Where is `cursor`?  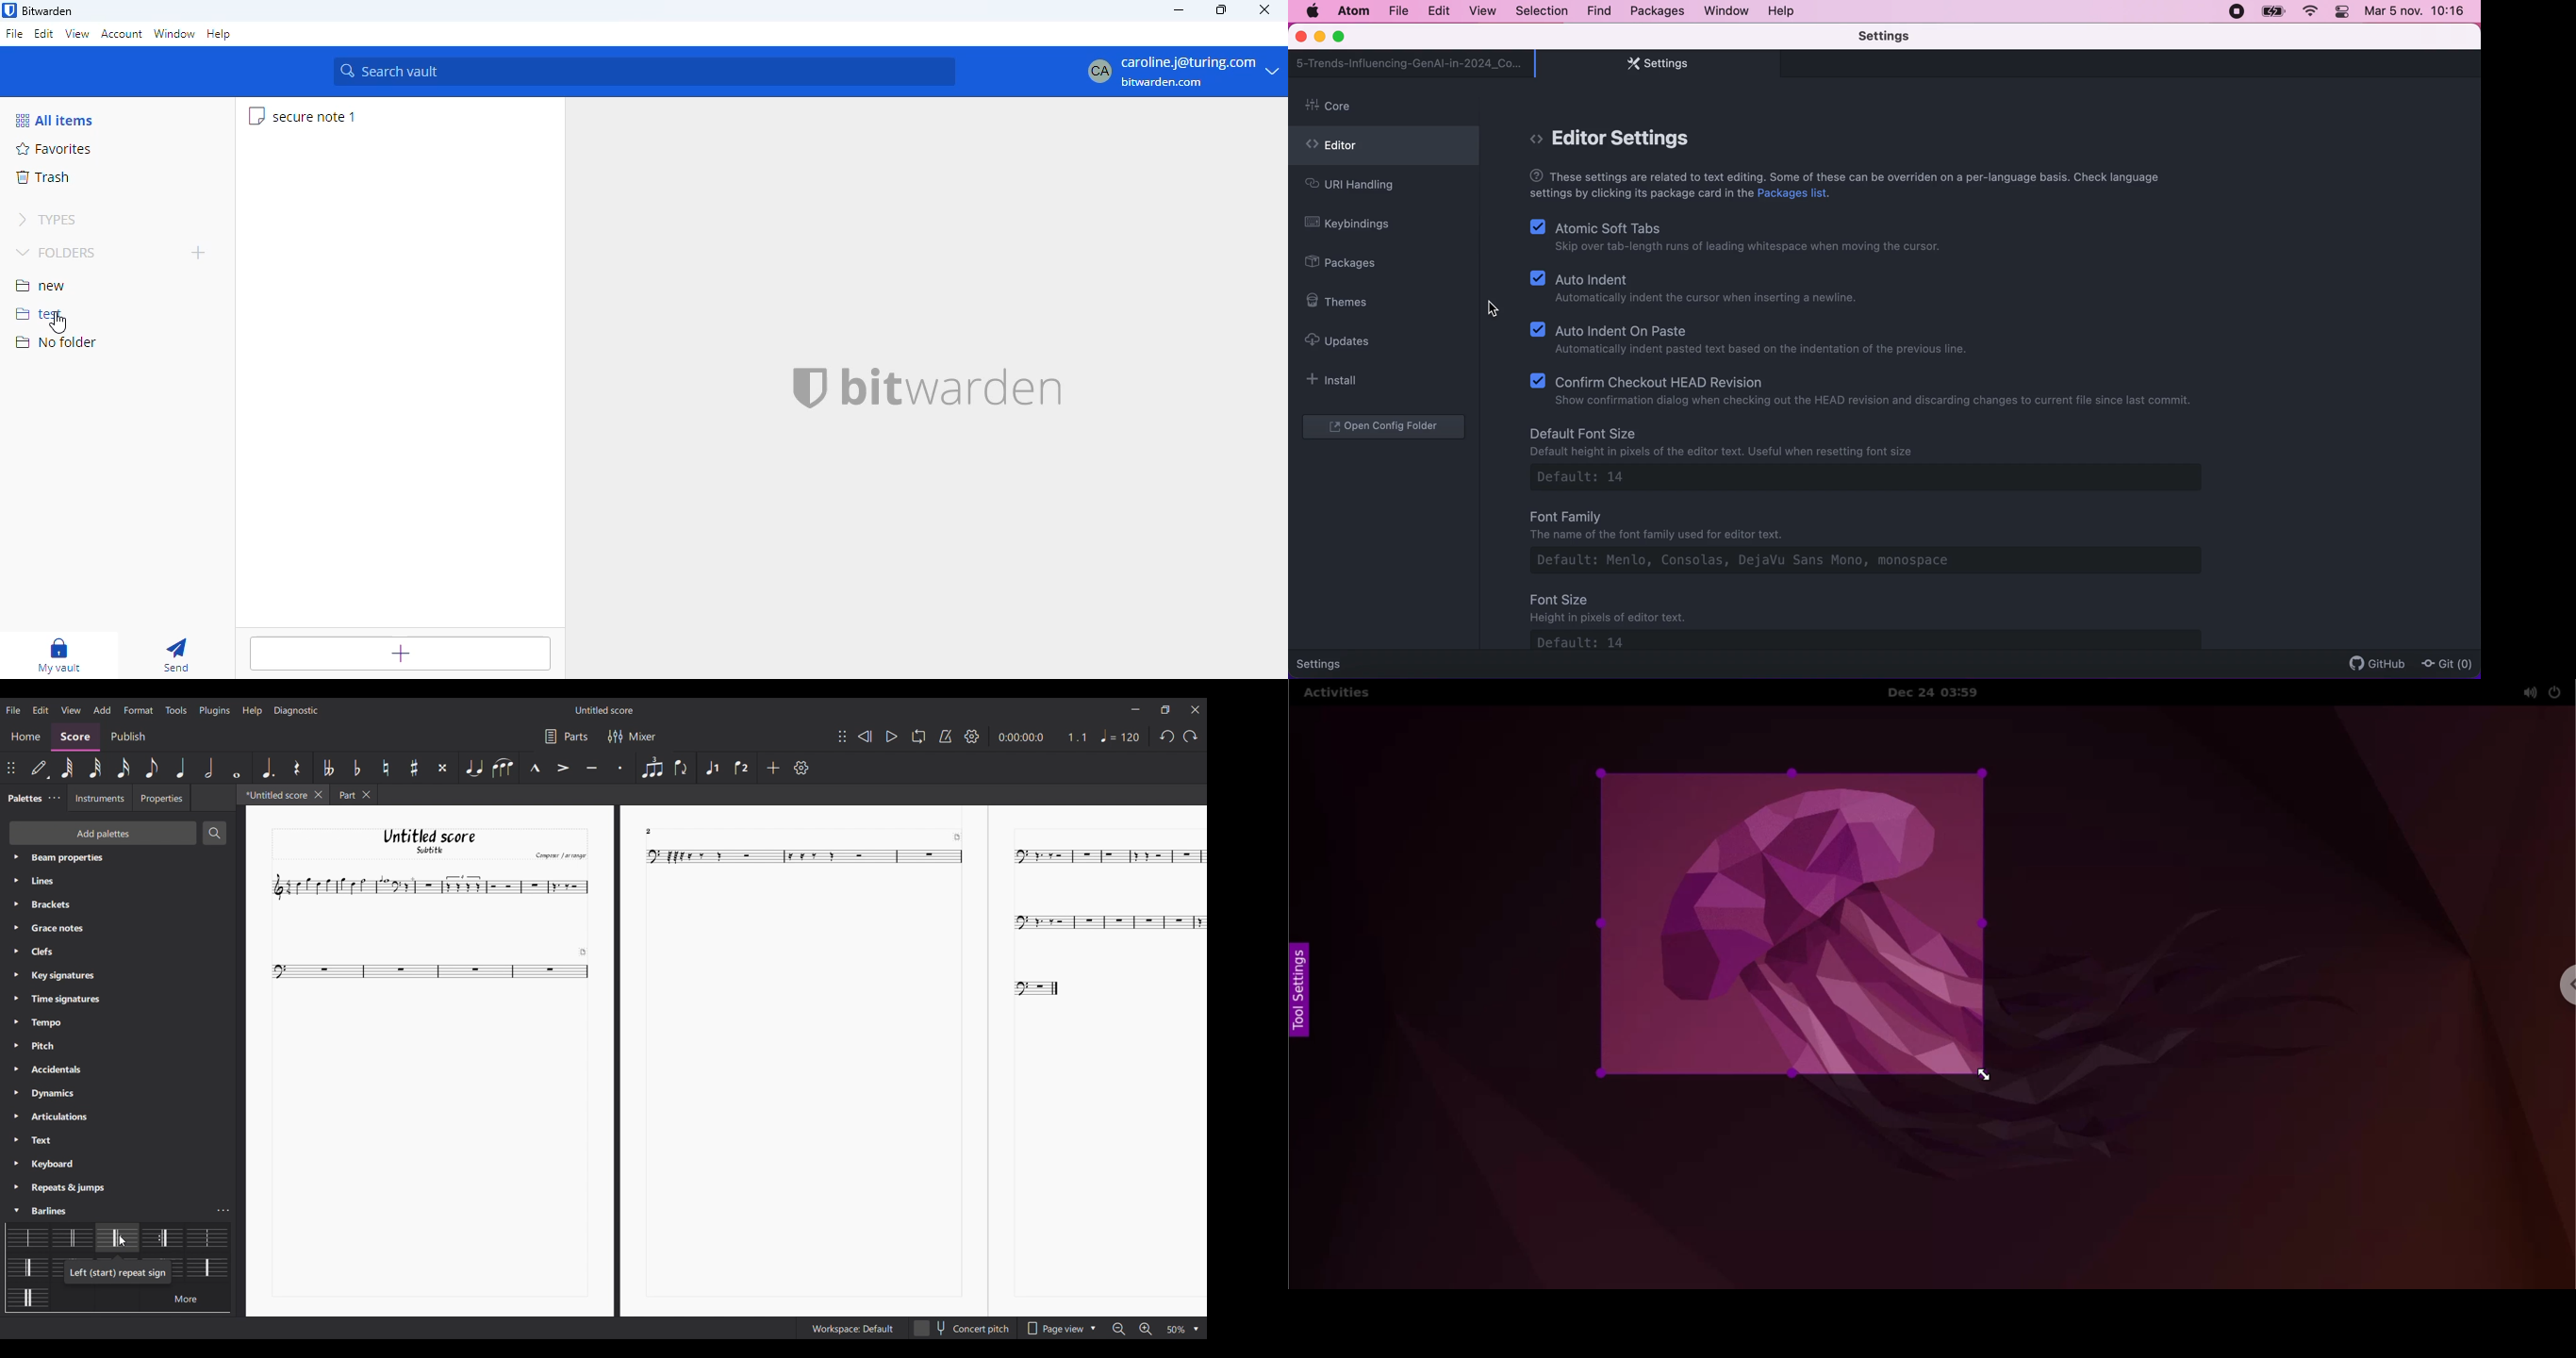
cursor is located at coordinates (121, 1241).